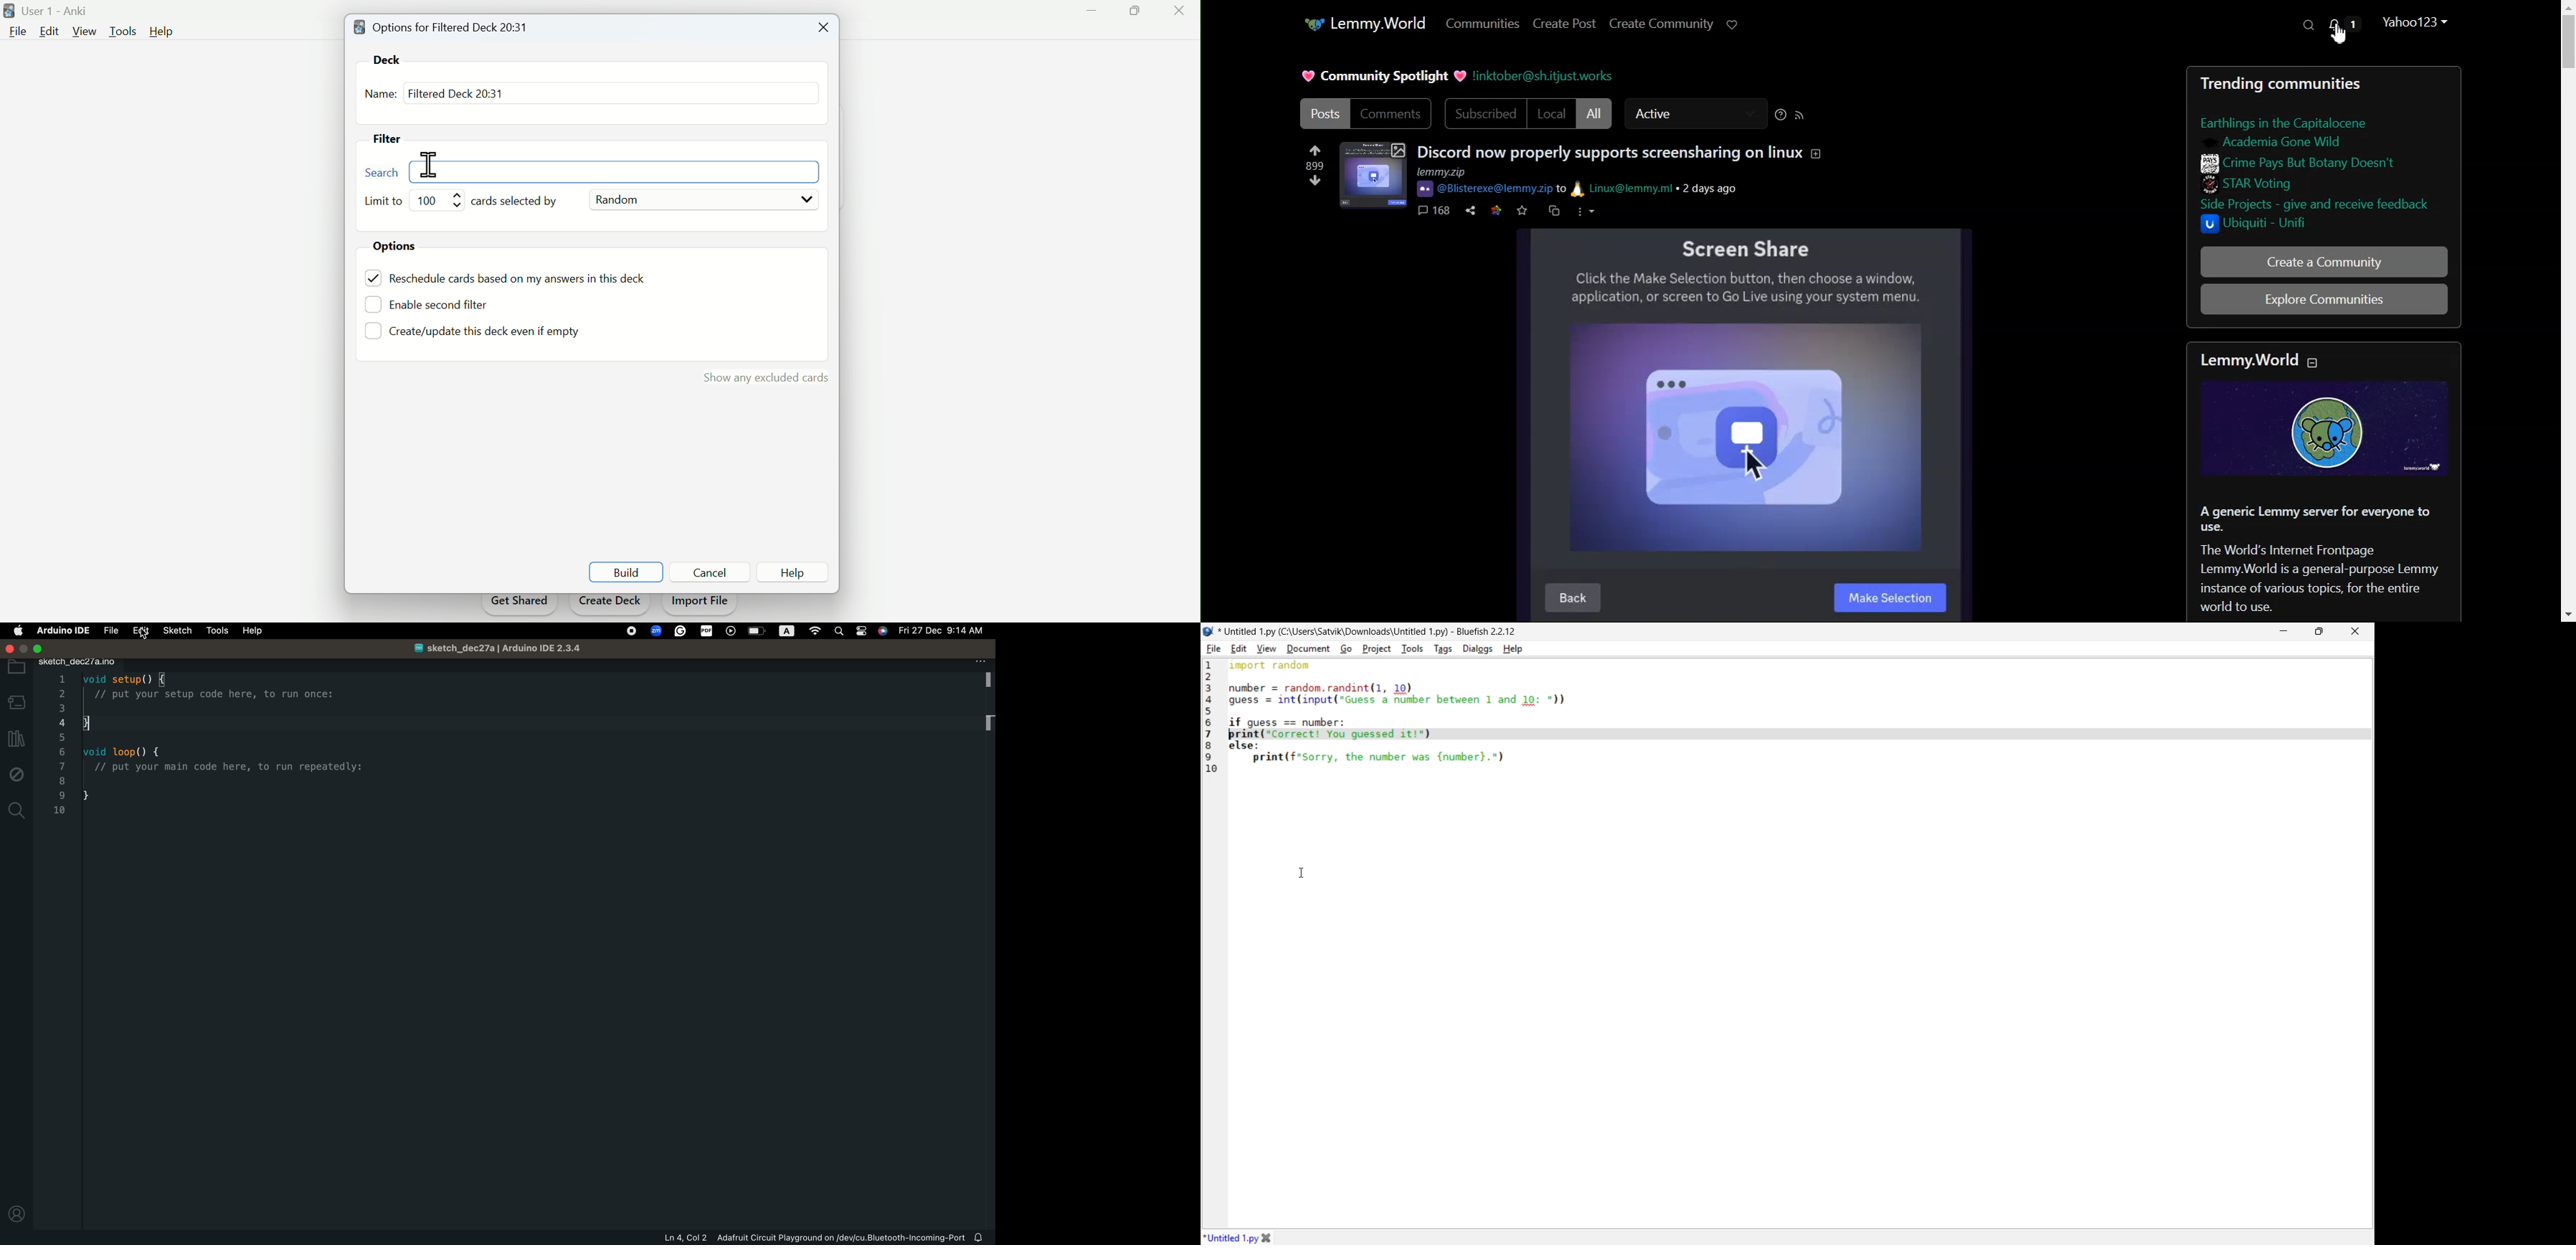  What do you see at coordinates (162, 31) in the screenshot?
I see `Help` at bounding box center [162, 31].